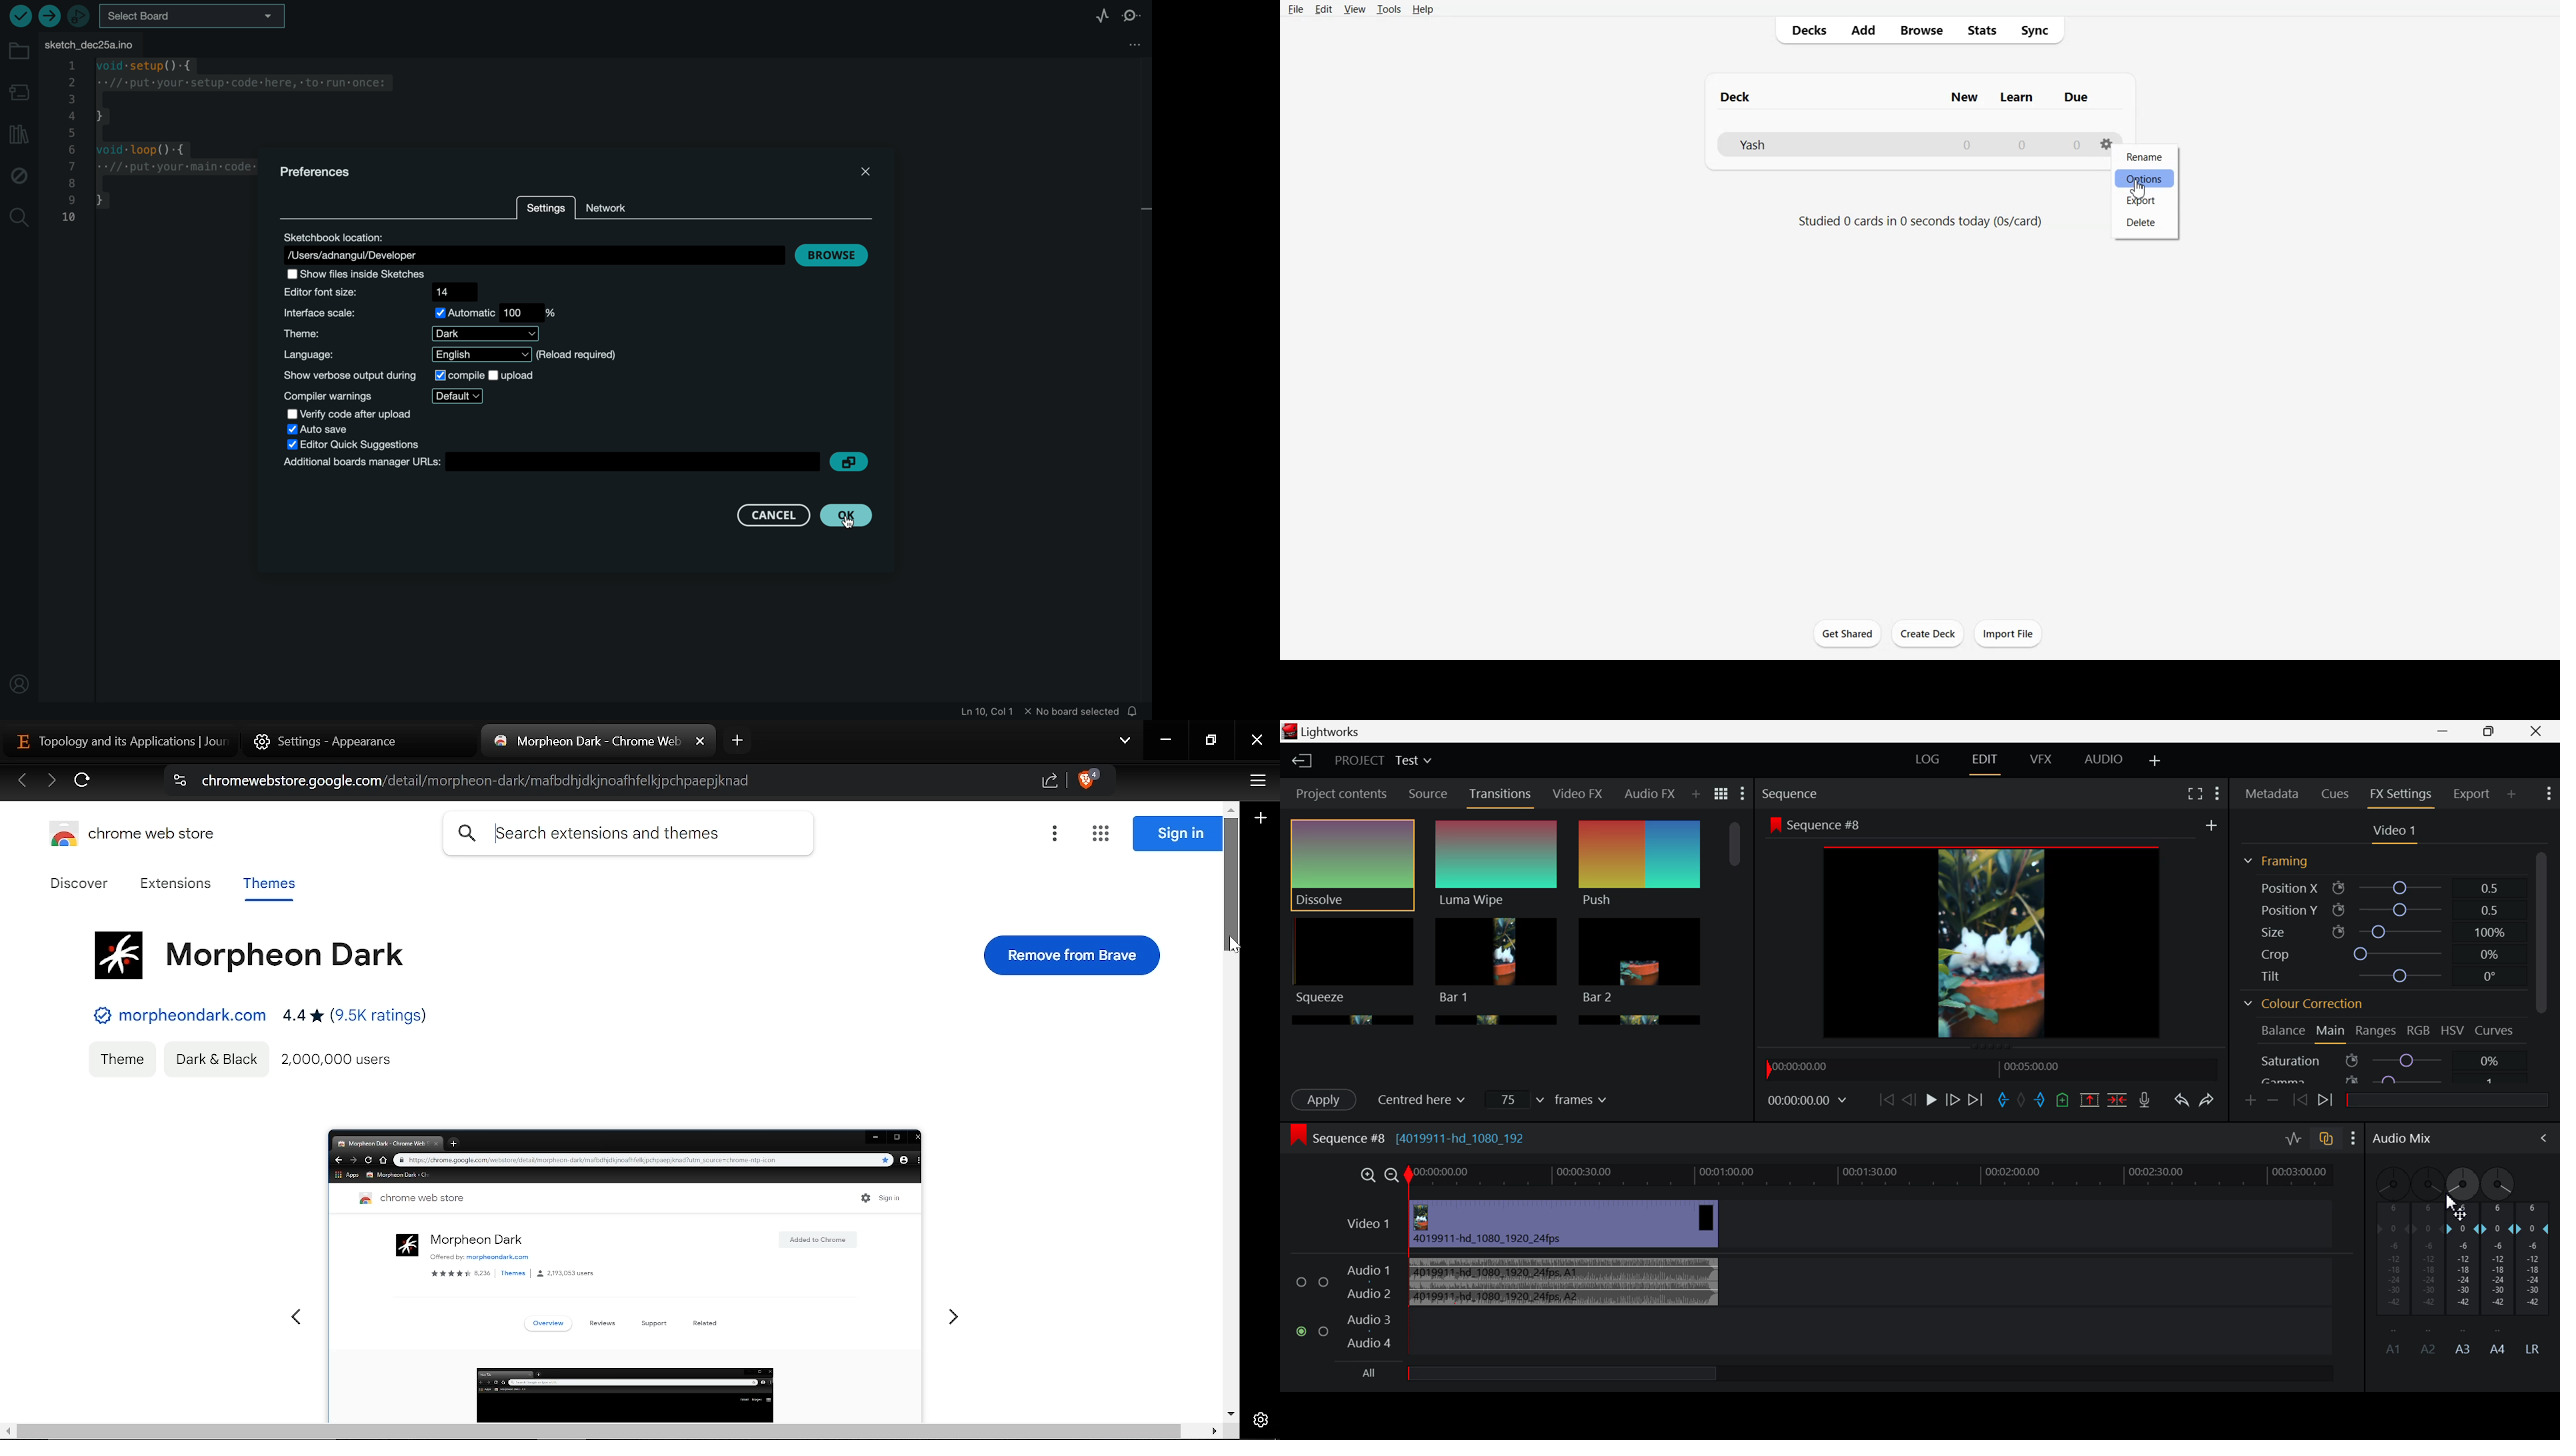 This screenshot has width=2576, height=1456. I want to click on Gamma, so click(2385, 1080).